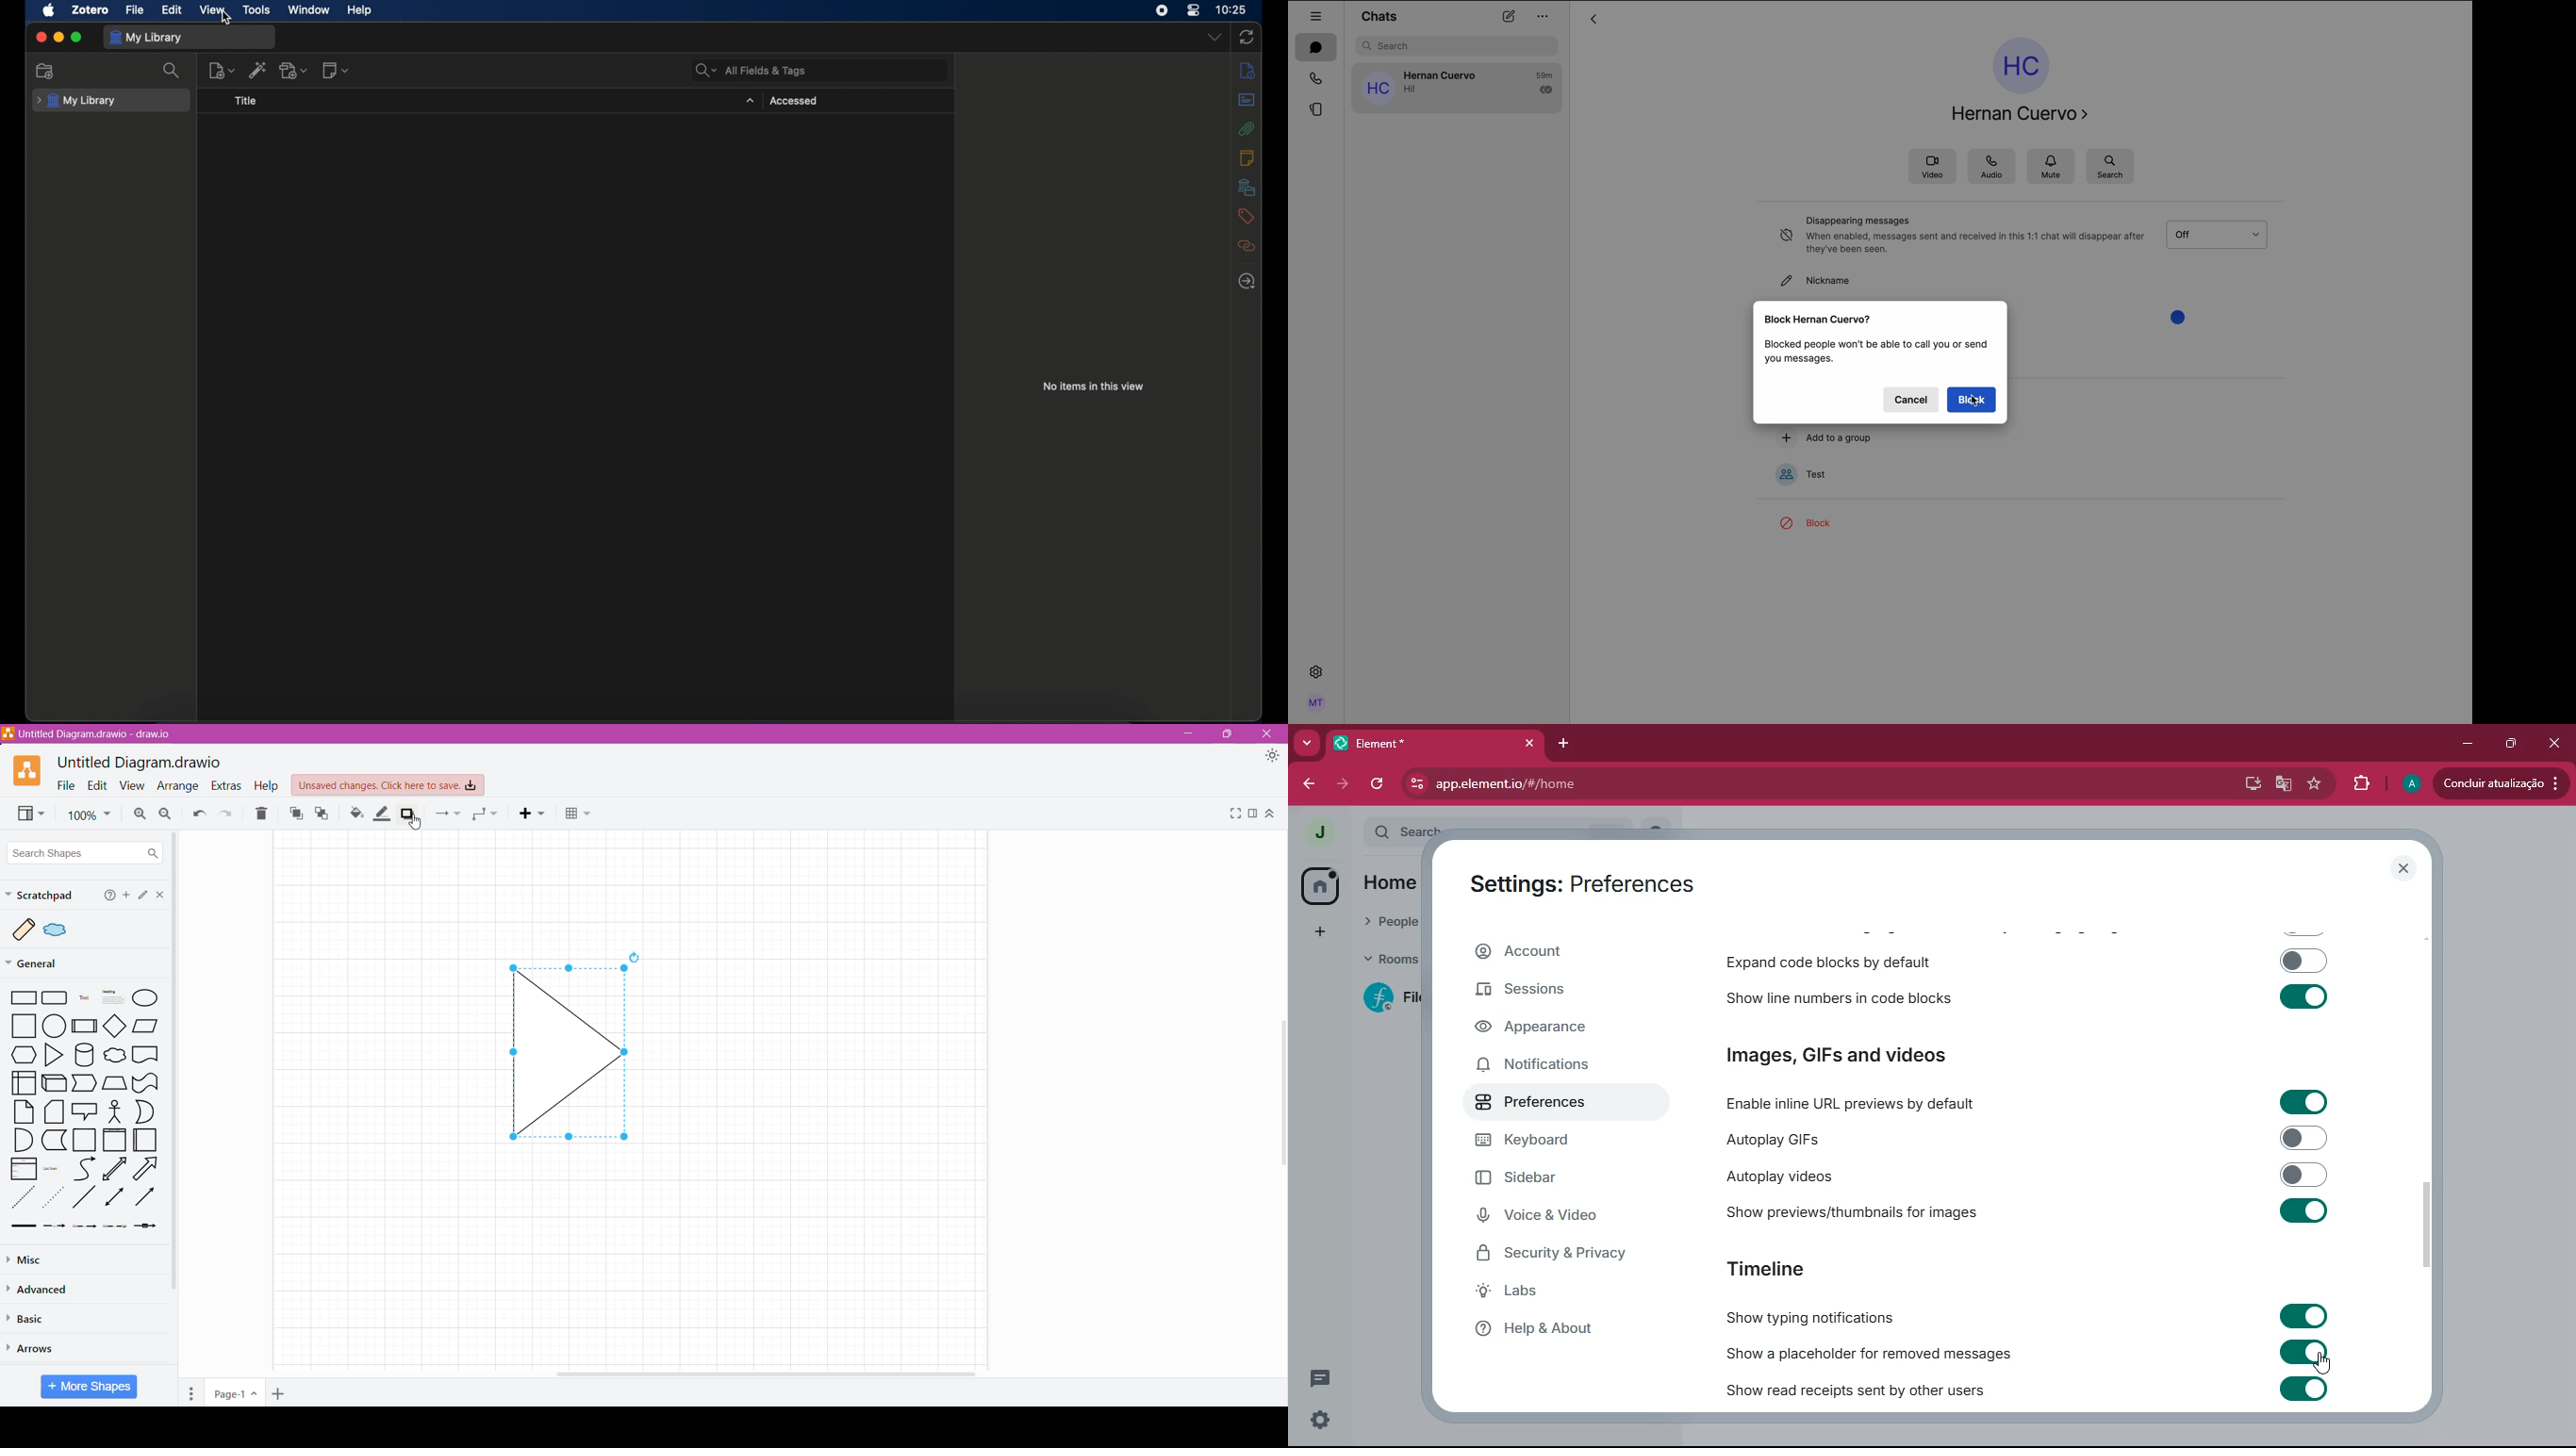 This screenshot has width=2576, height=1456. What do you see at coordinates (1604, 784) in the screenshot?
I see `app.element.io/#/home` at bounding box center [1604, 784].